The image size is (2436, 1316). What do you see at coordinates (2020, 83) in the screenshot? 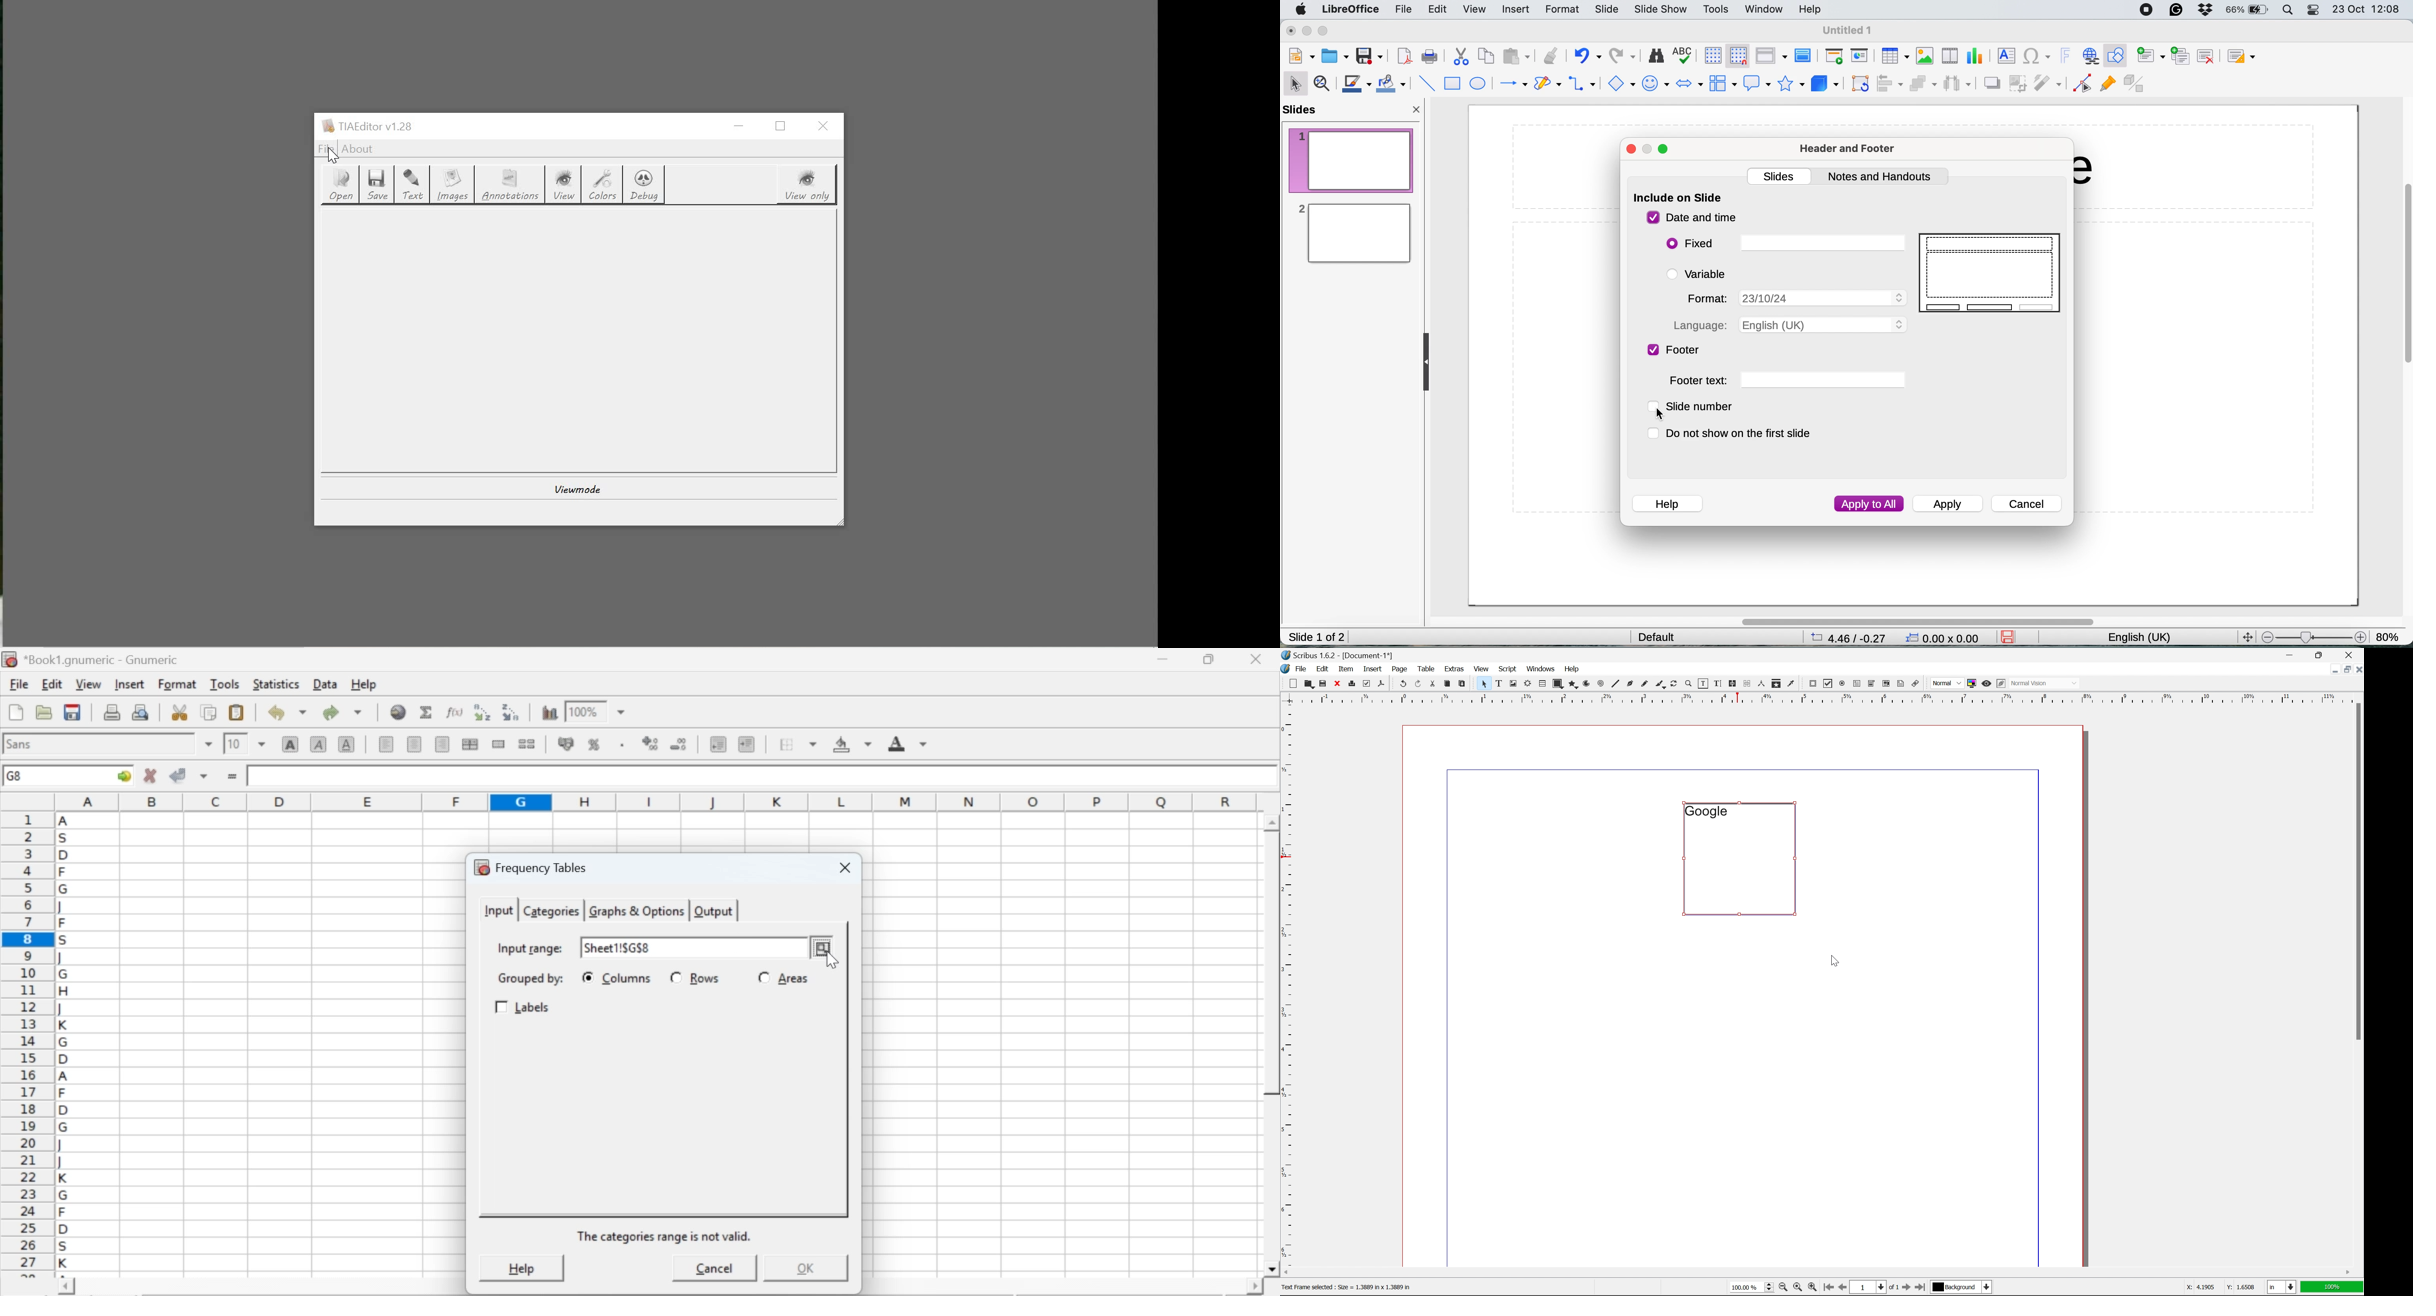
I see `crop image` at bounding box center [2020, 83].